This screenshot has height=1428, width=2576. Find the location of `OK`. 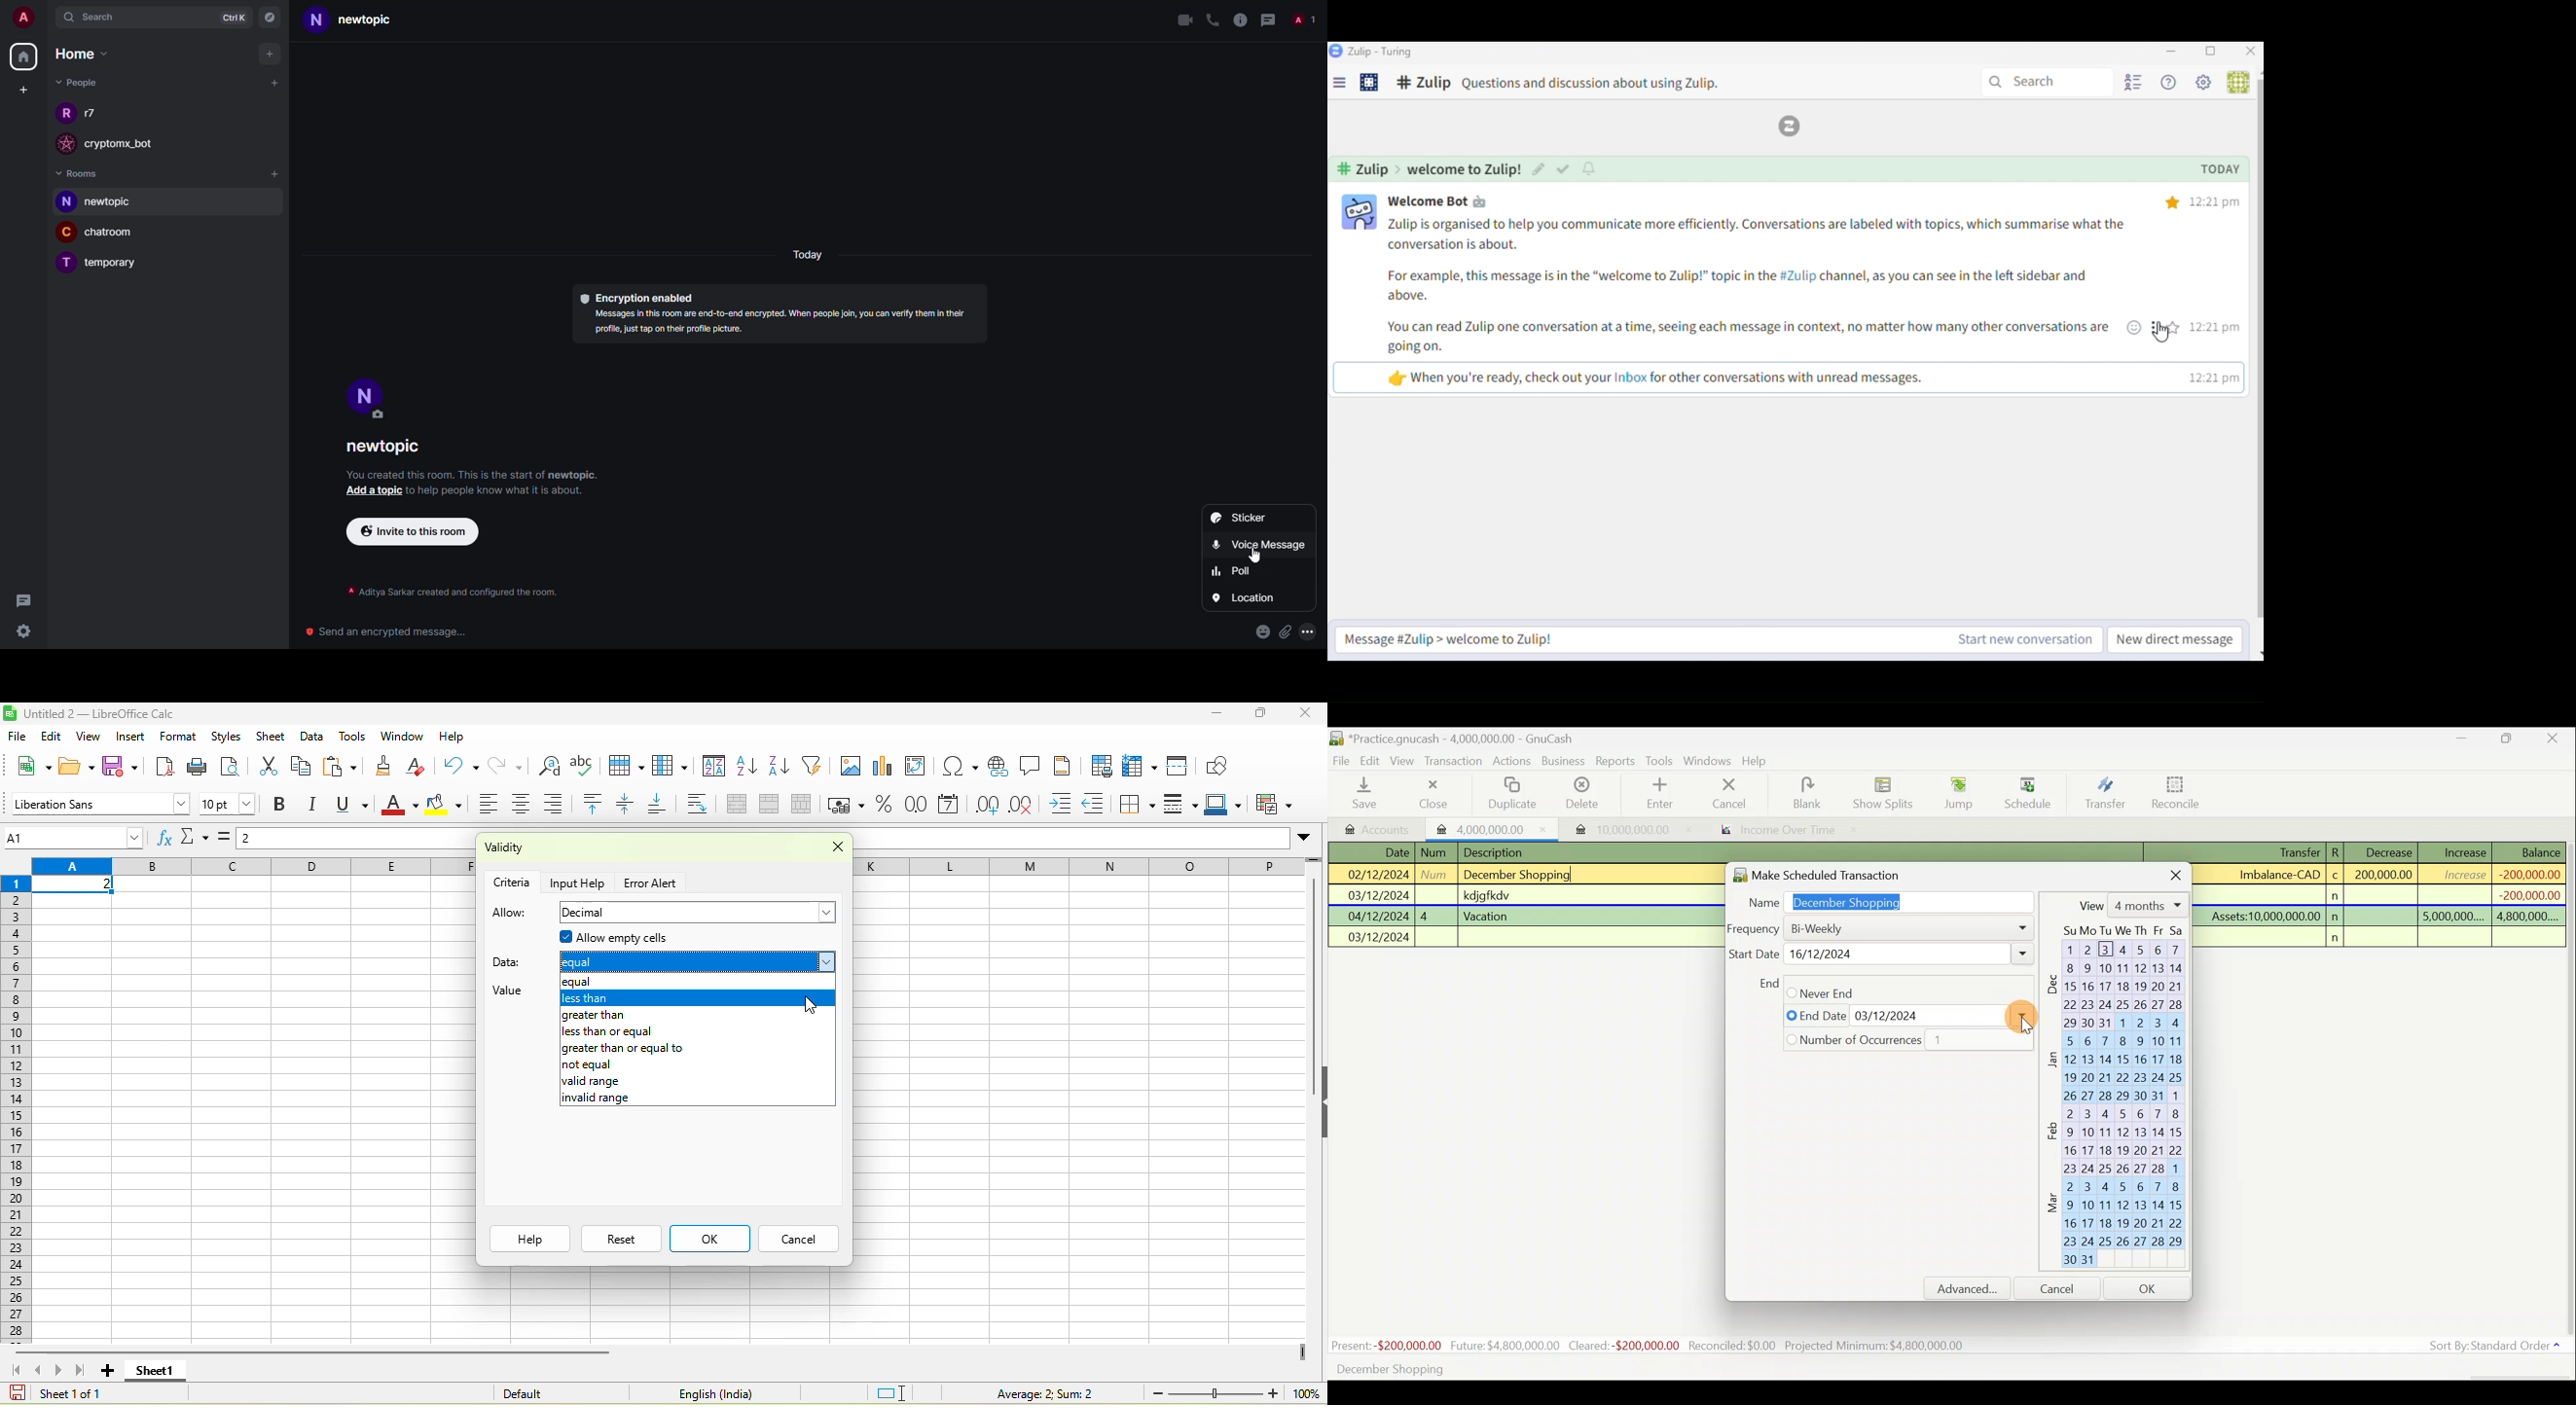

OK is located at coordinates (2150, 1288).